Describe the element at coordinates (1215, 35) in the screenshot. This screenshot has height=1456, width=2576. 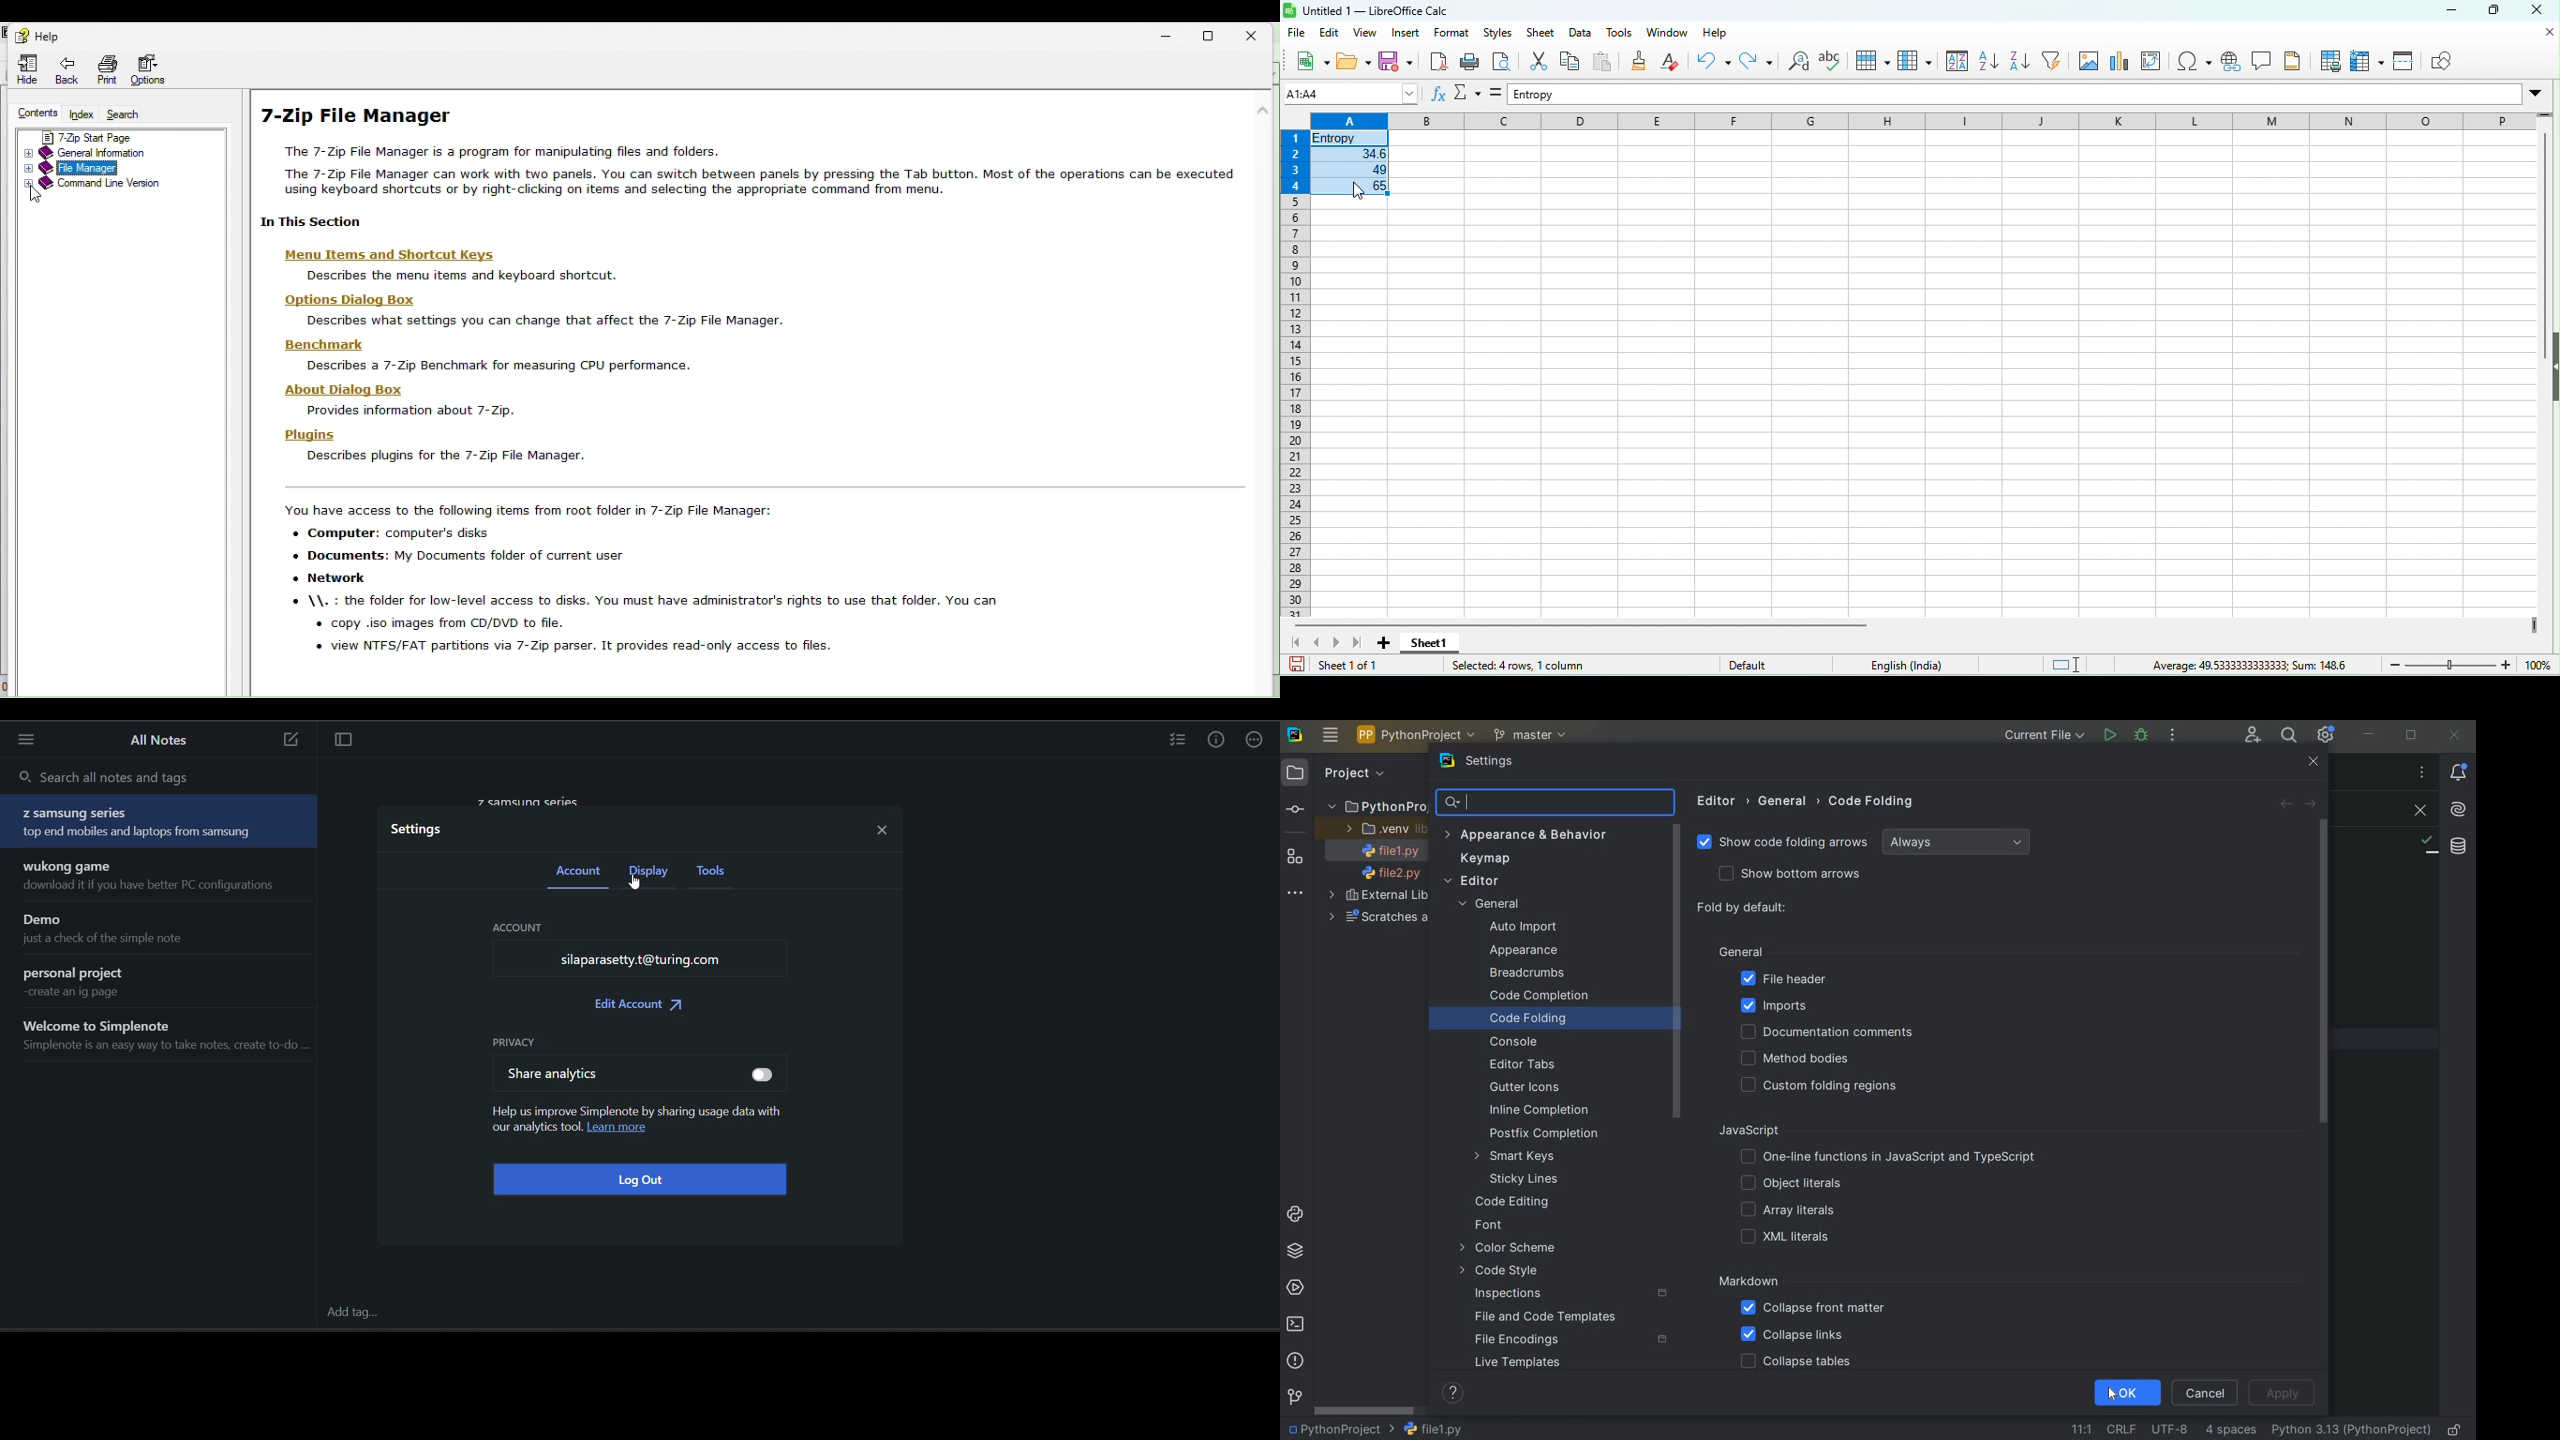
I see `Restore` at that location.